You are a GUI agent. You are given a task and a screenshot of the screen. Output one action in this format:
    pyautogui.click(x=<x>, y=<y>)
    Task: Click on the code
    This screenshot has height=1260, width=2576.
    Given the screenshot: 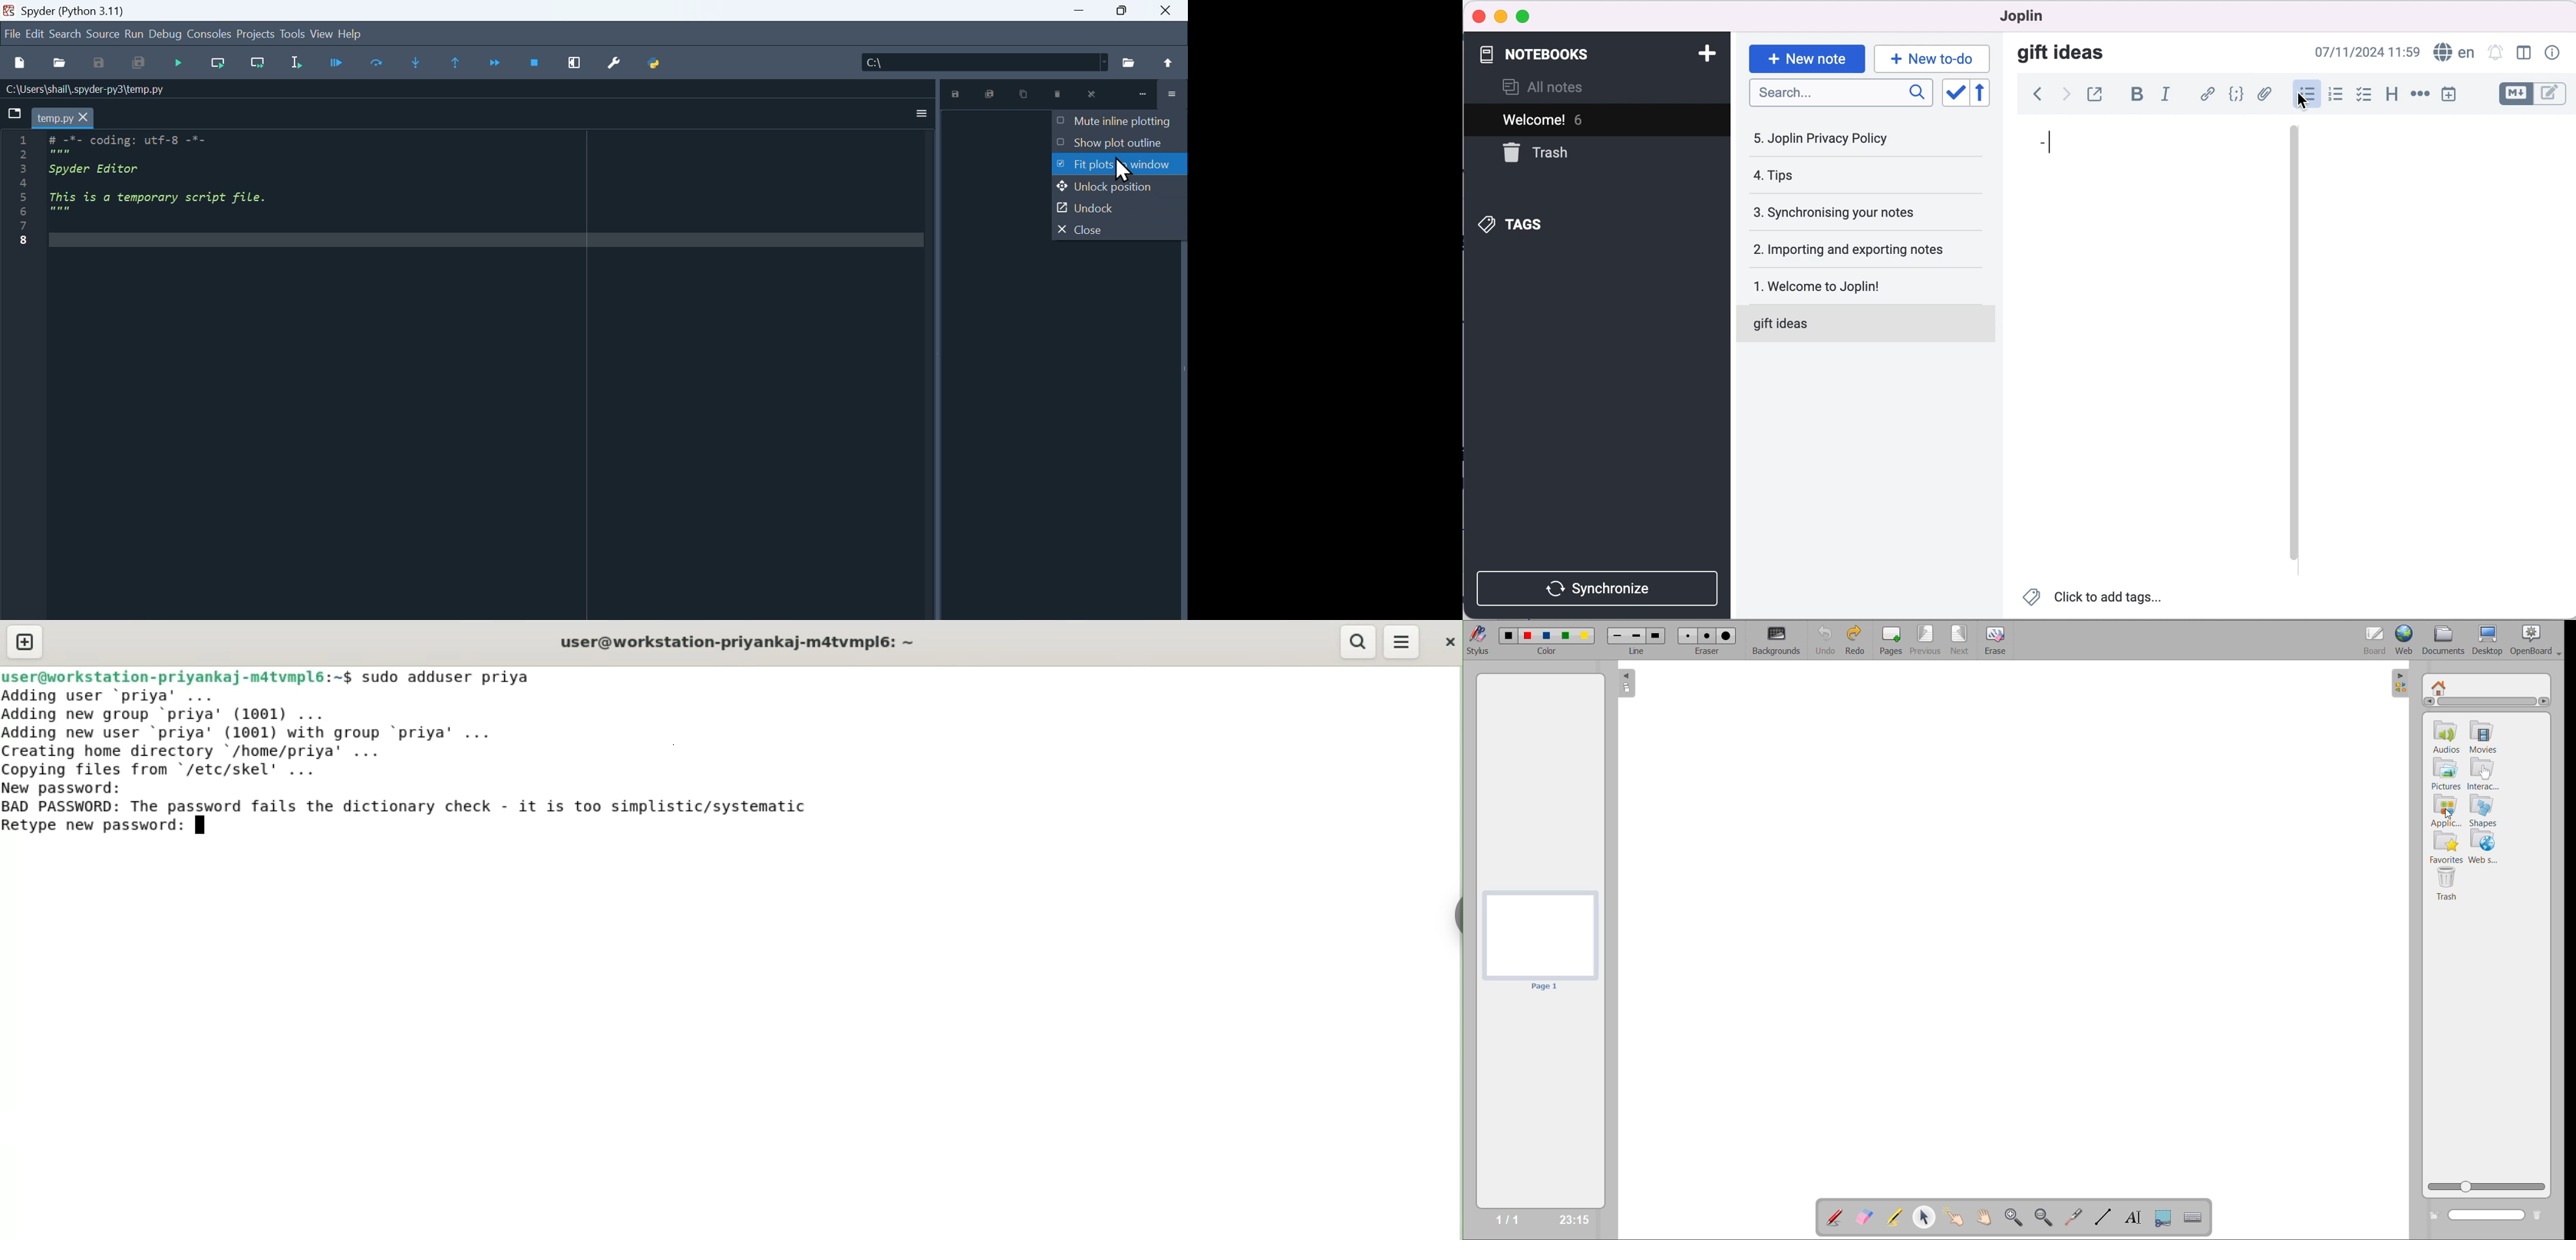 What is the action you would take?
    pyautogui.click(x=2237, y=94)
    